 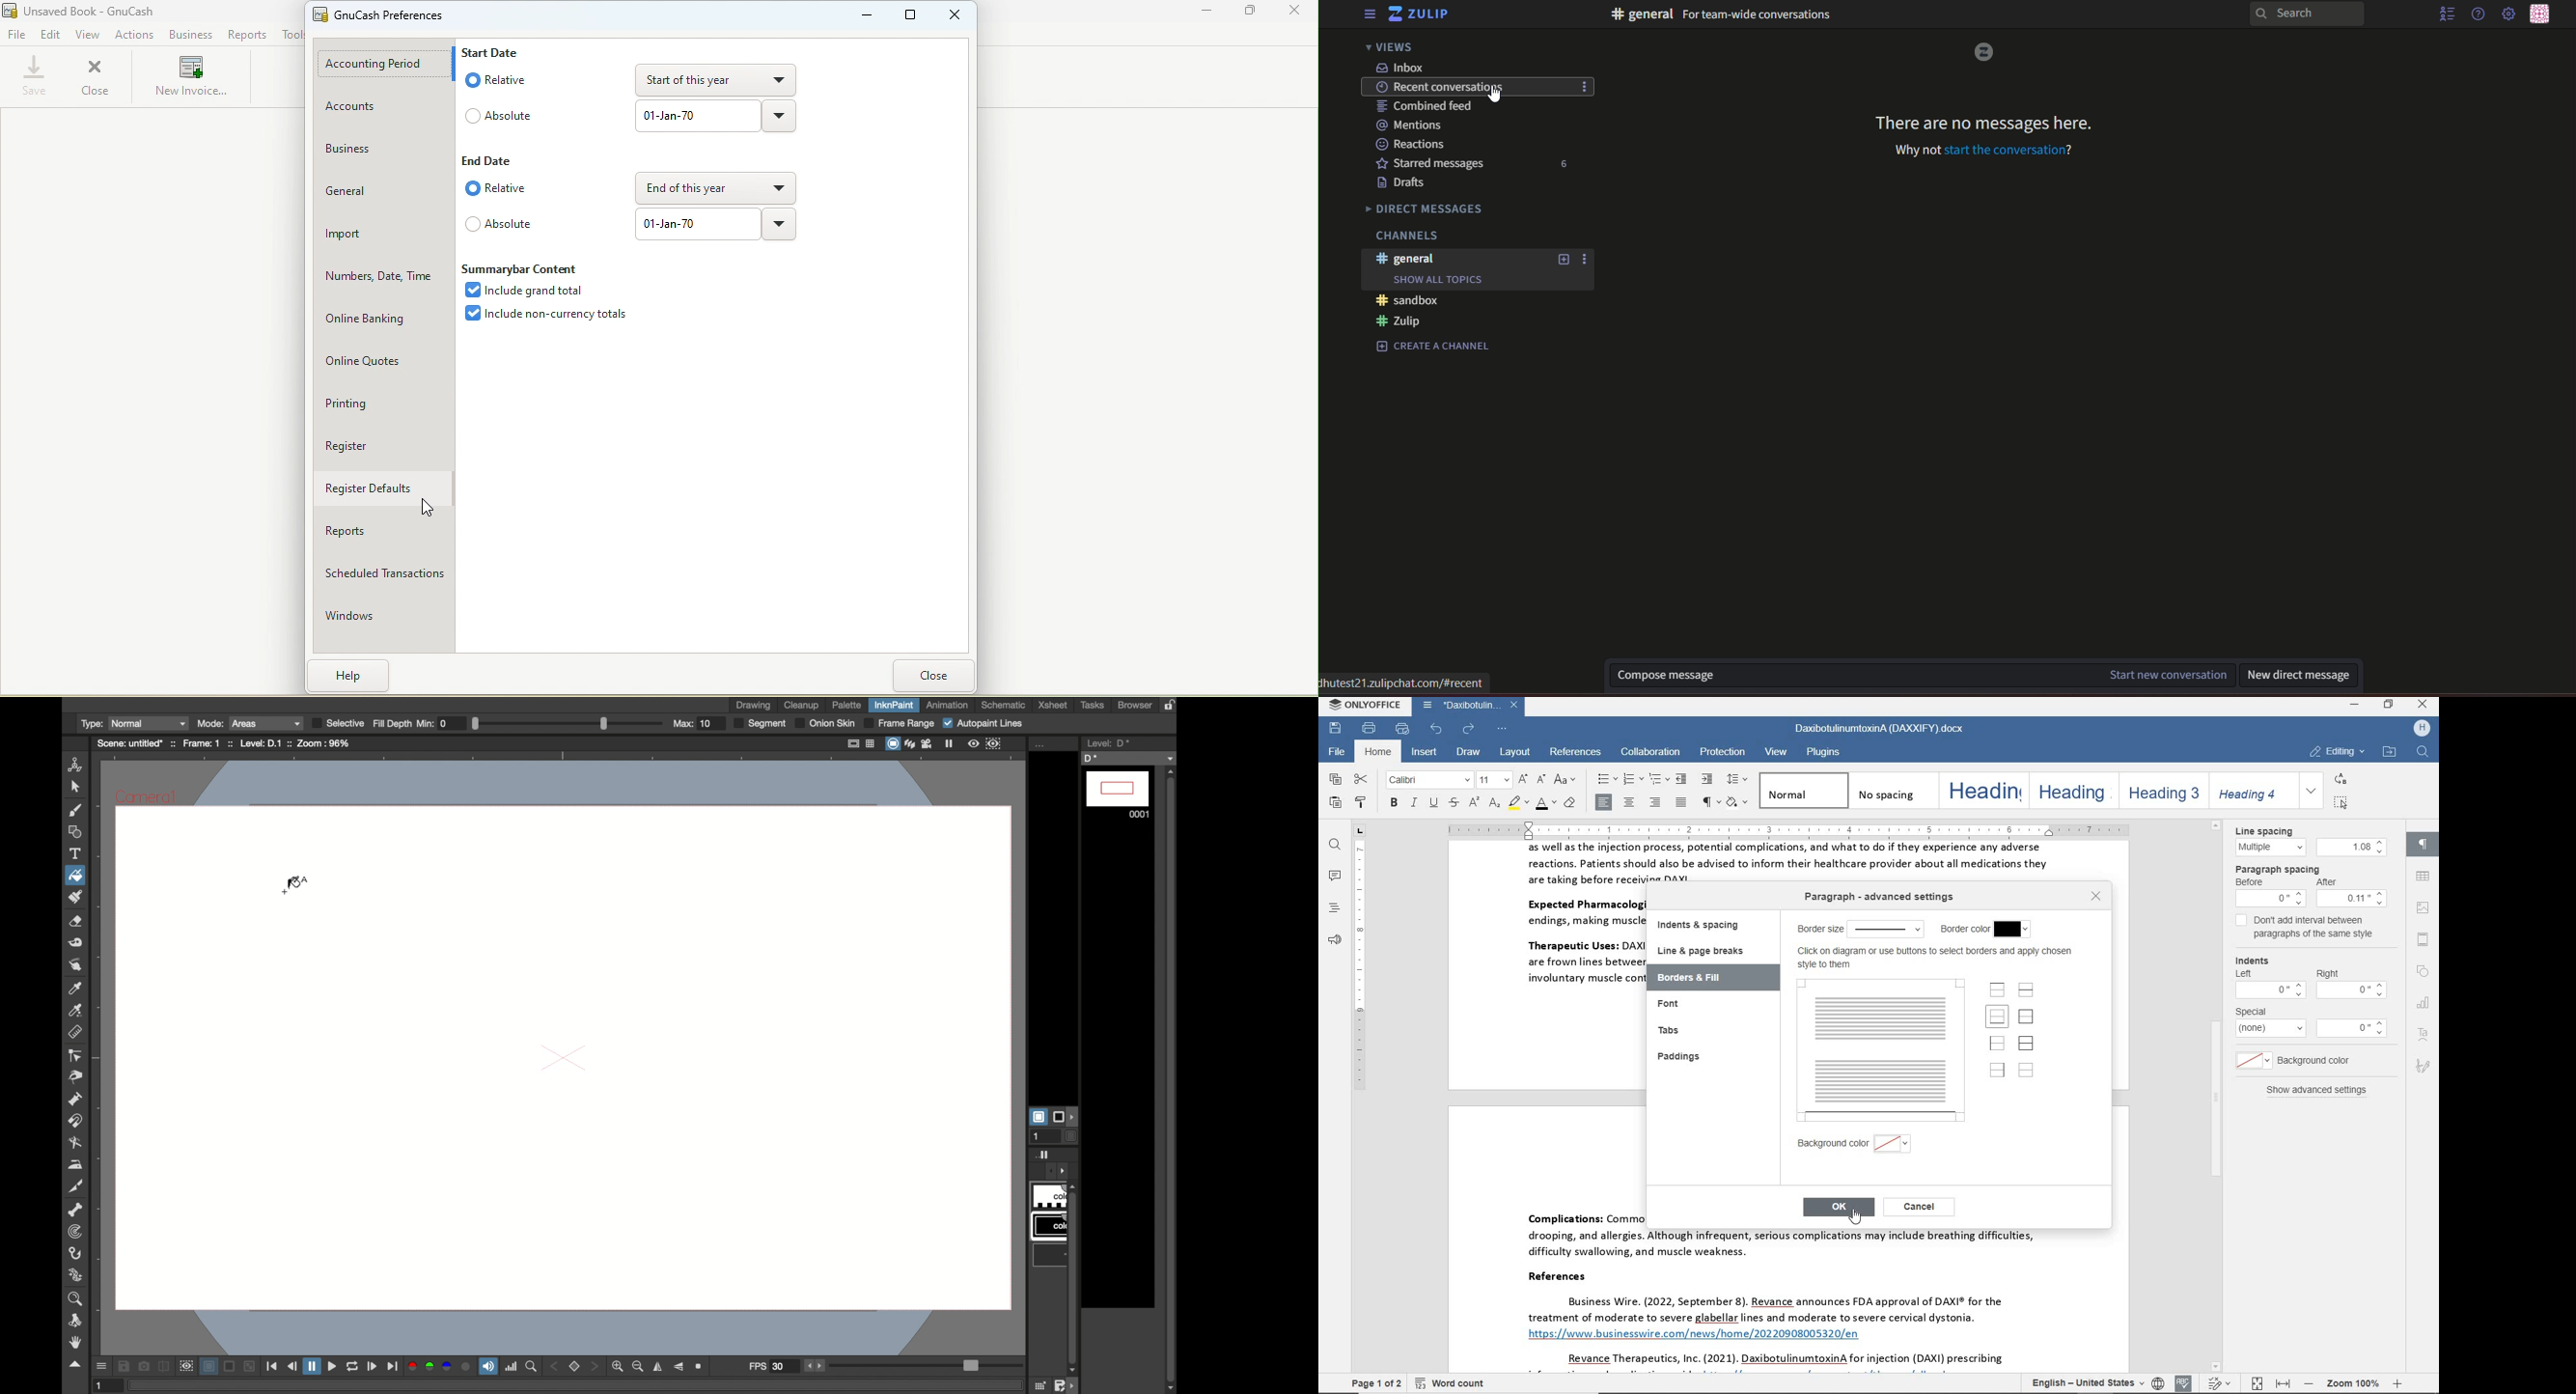 I want to click on Absolute, so click(x=512, y=120).